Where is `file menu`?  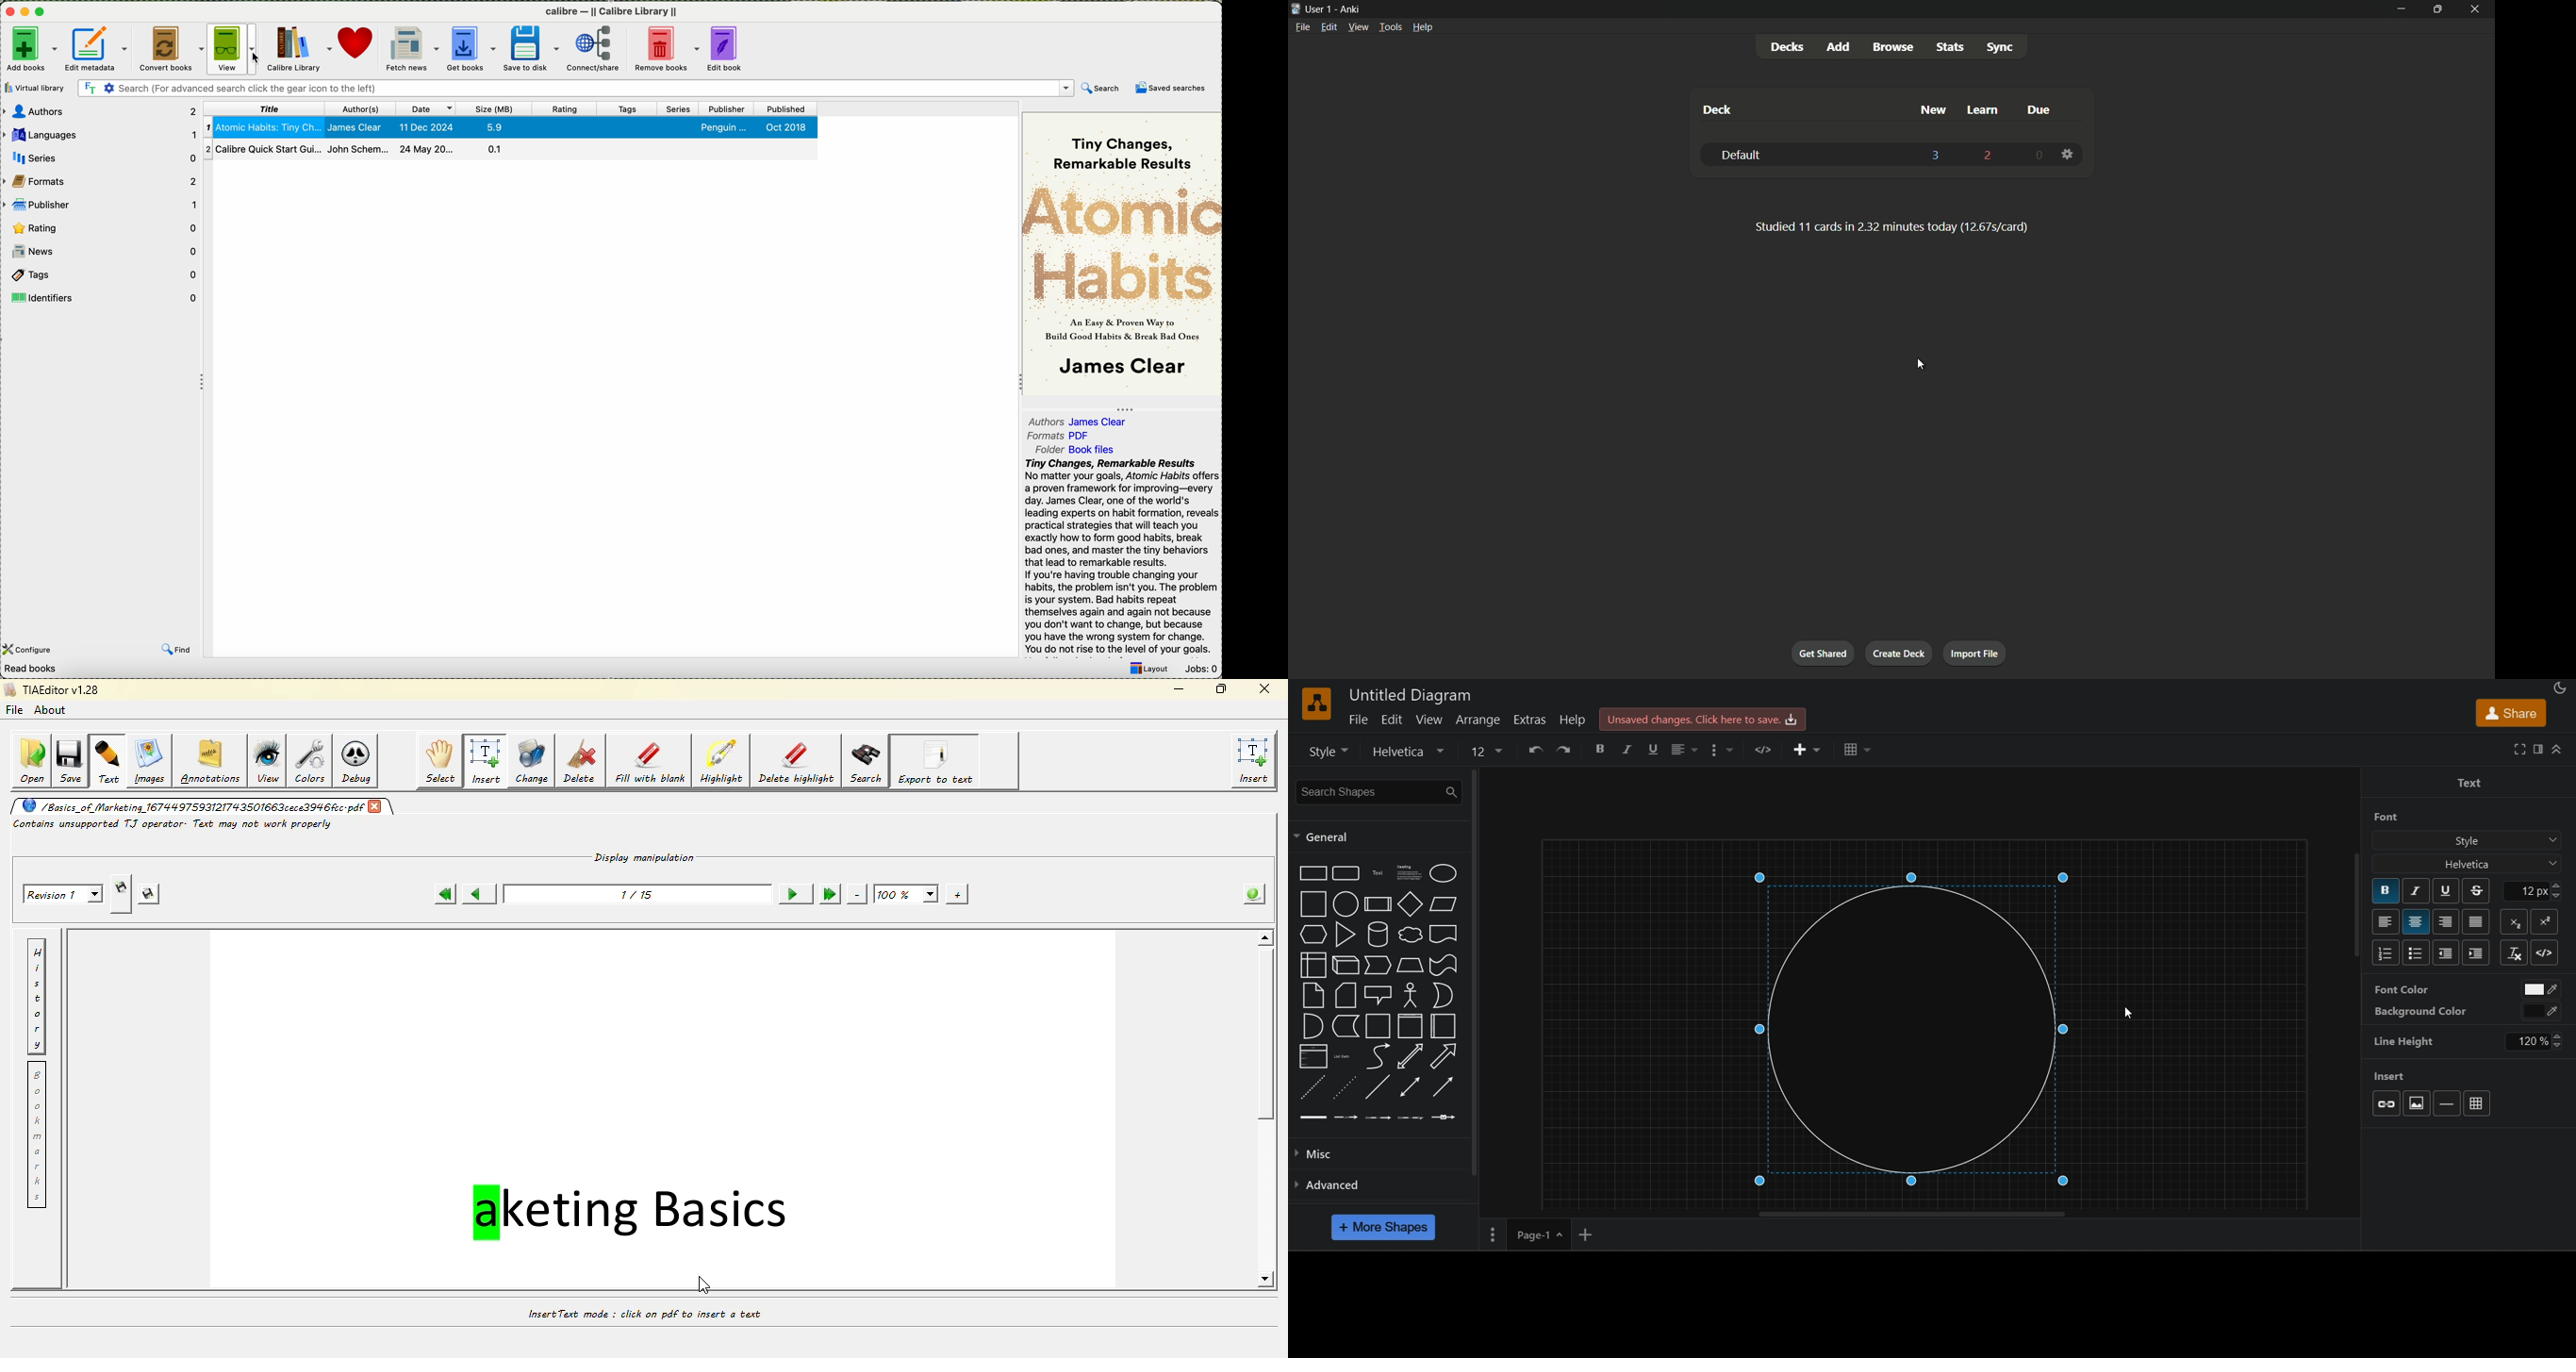 file menu is located at coordinates (1303, 26).